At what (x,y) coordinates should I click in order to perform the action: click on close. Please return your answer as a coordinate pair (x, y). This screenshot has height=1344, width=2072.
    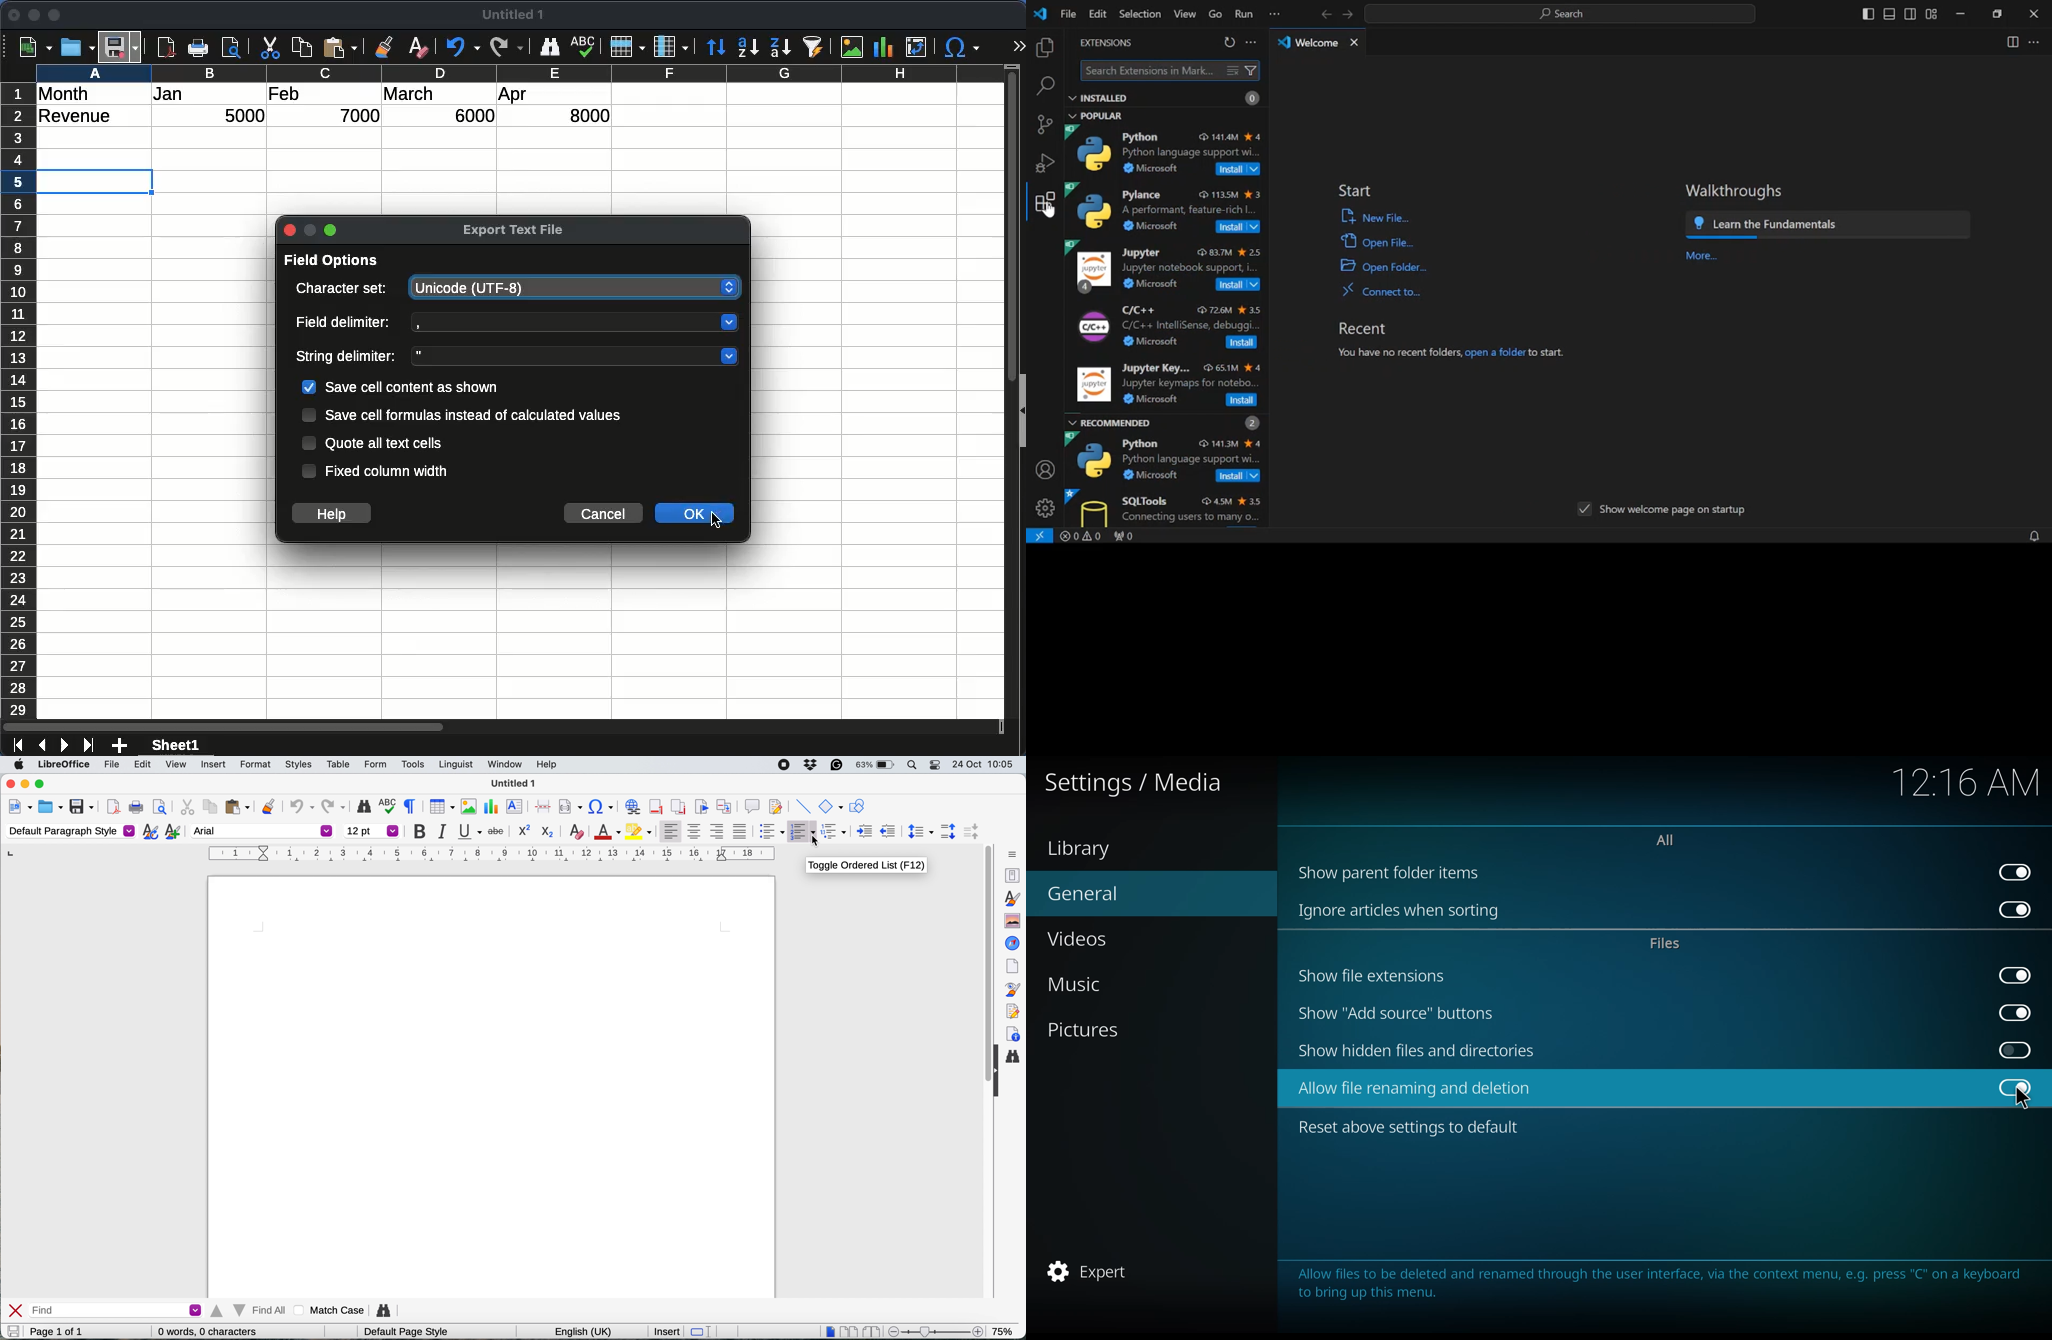
    Looking at the image, I should click on (16, 1311).